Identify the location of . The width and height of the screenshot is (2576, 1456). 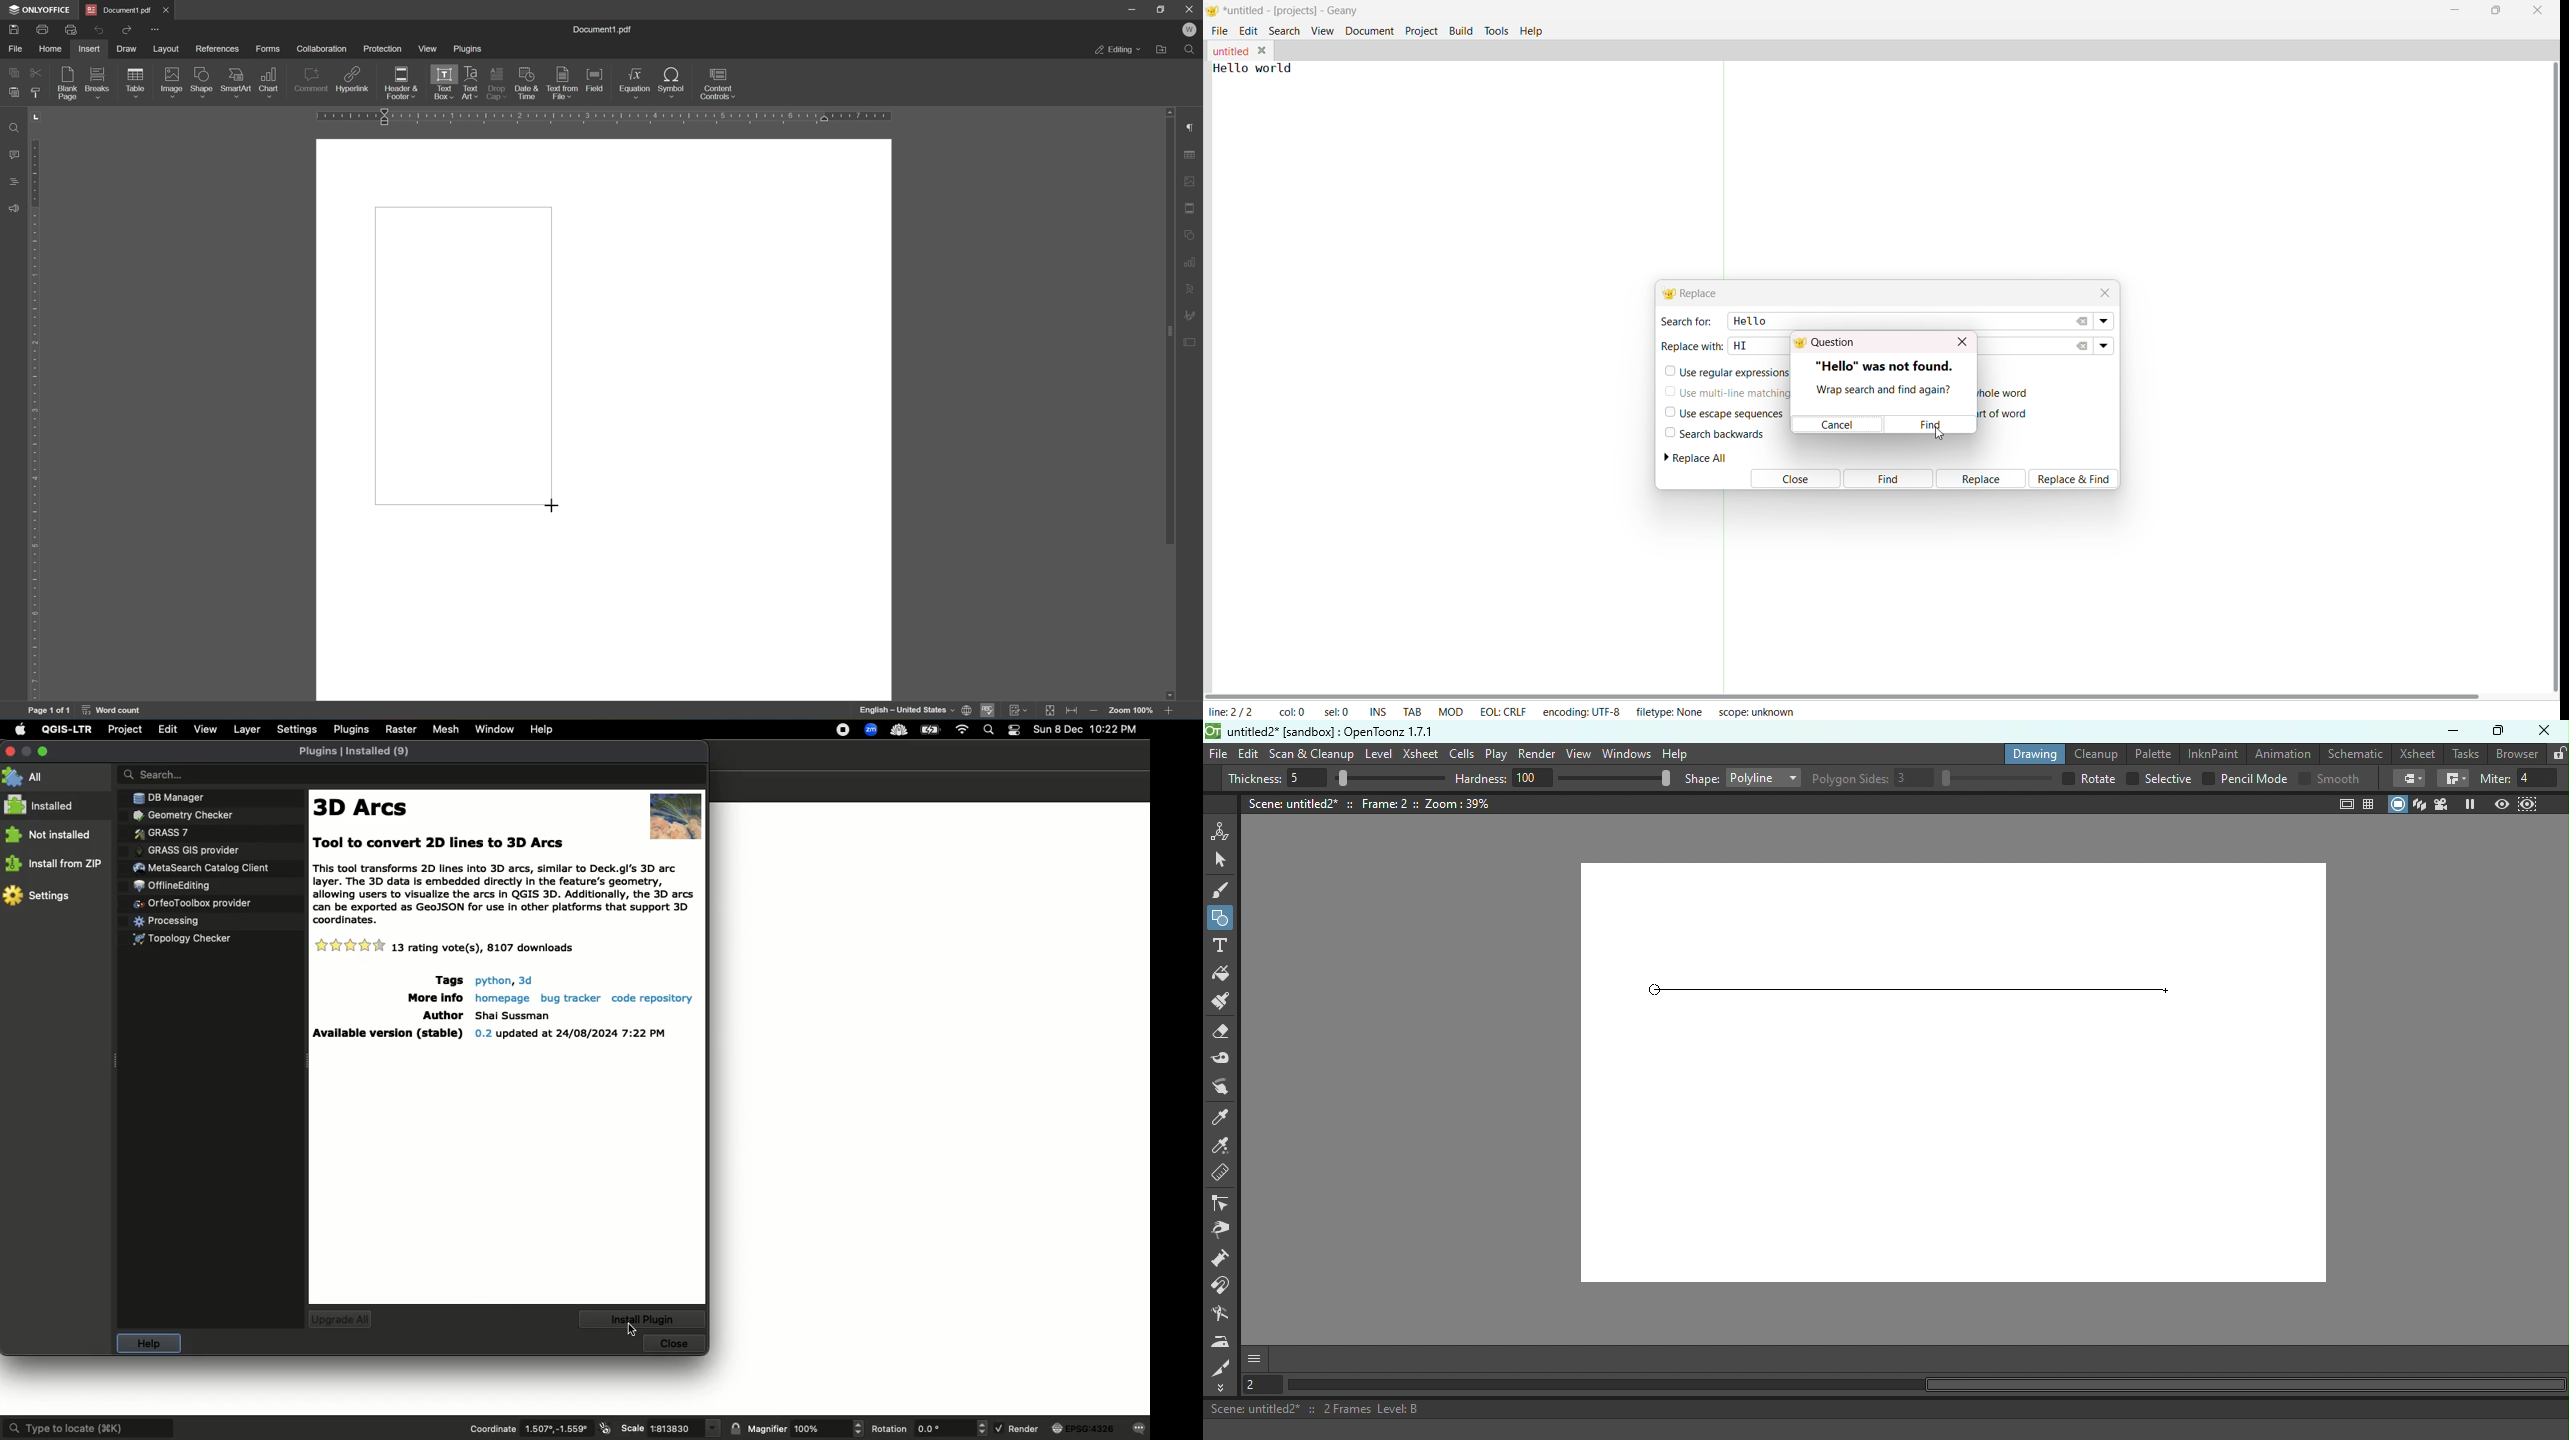
(526, 979).